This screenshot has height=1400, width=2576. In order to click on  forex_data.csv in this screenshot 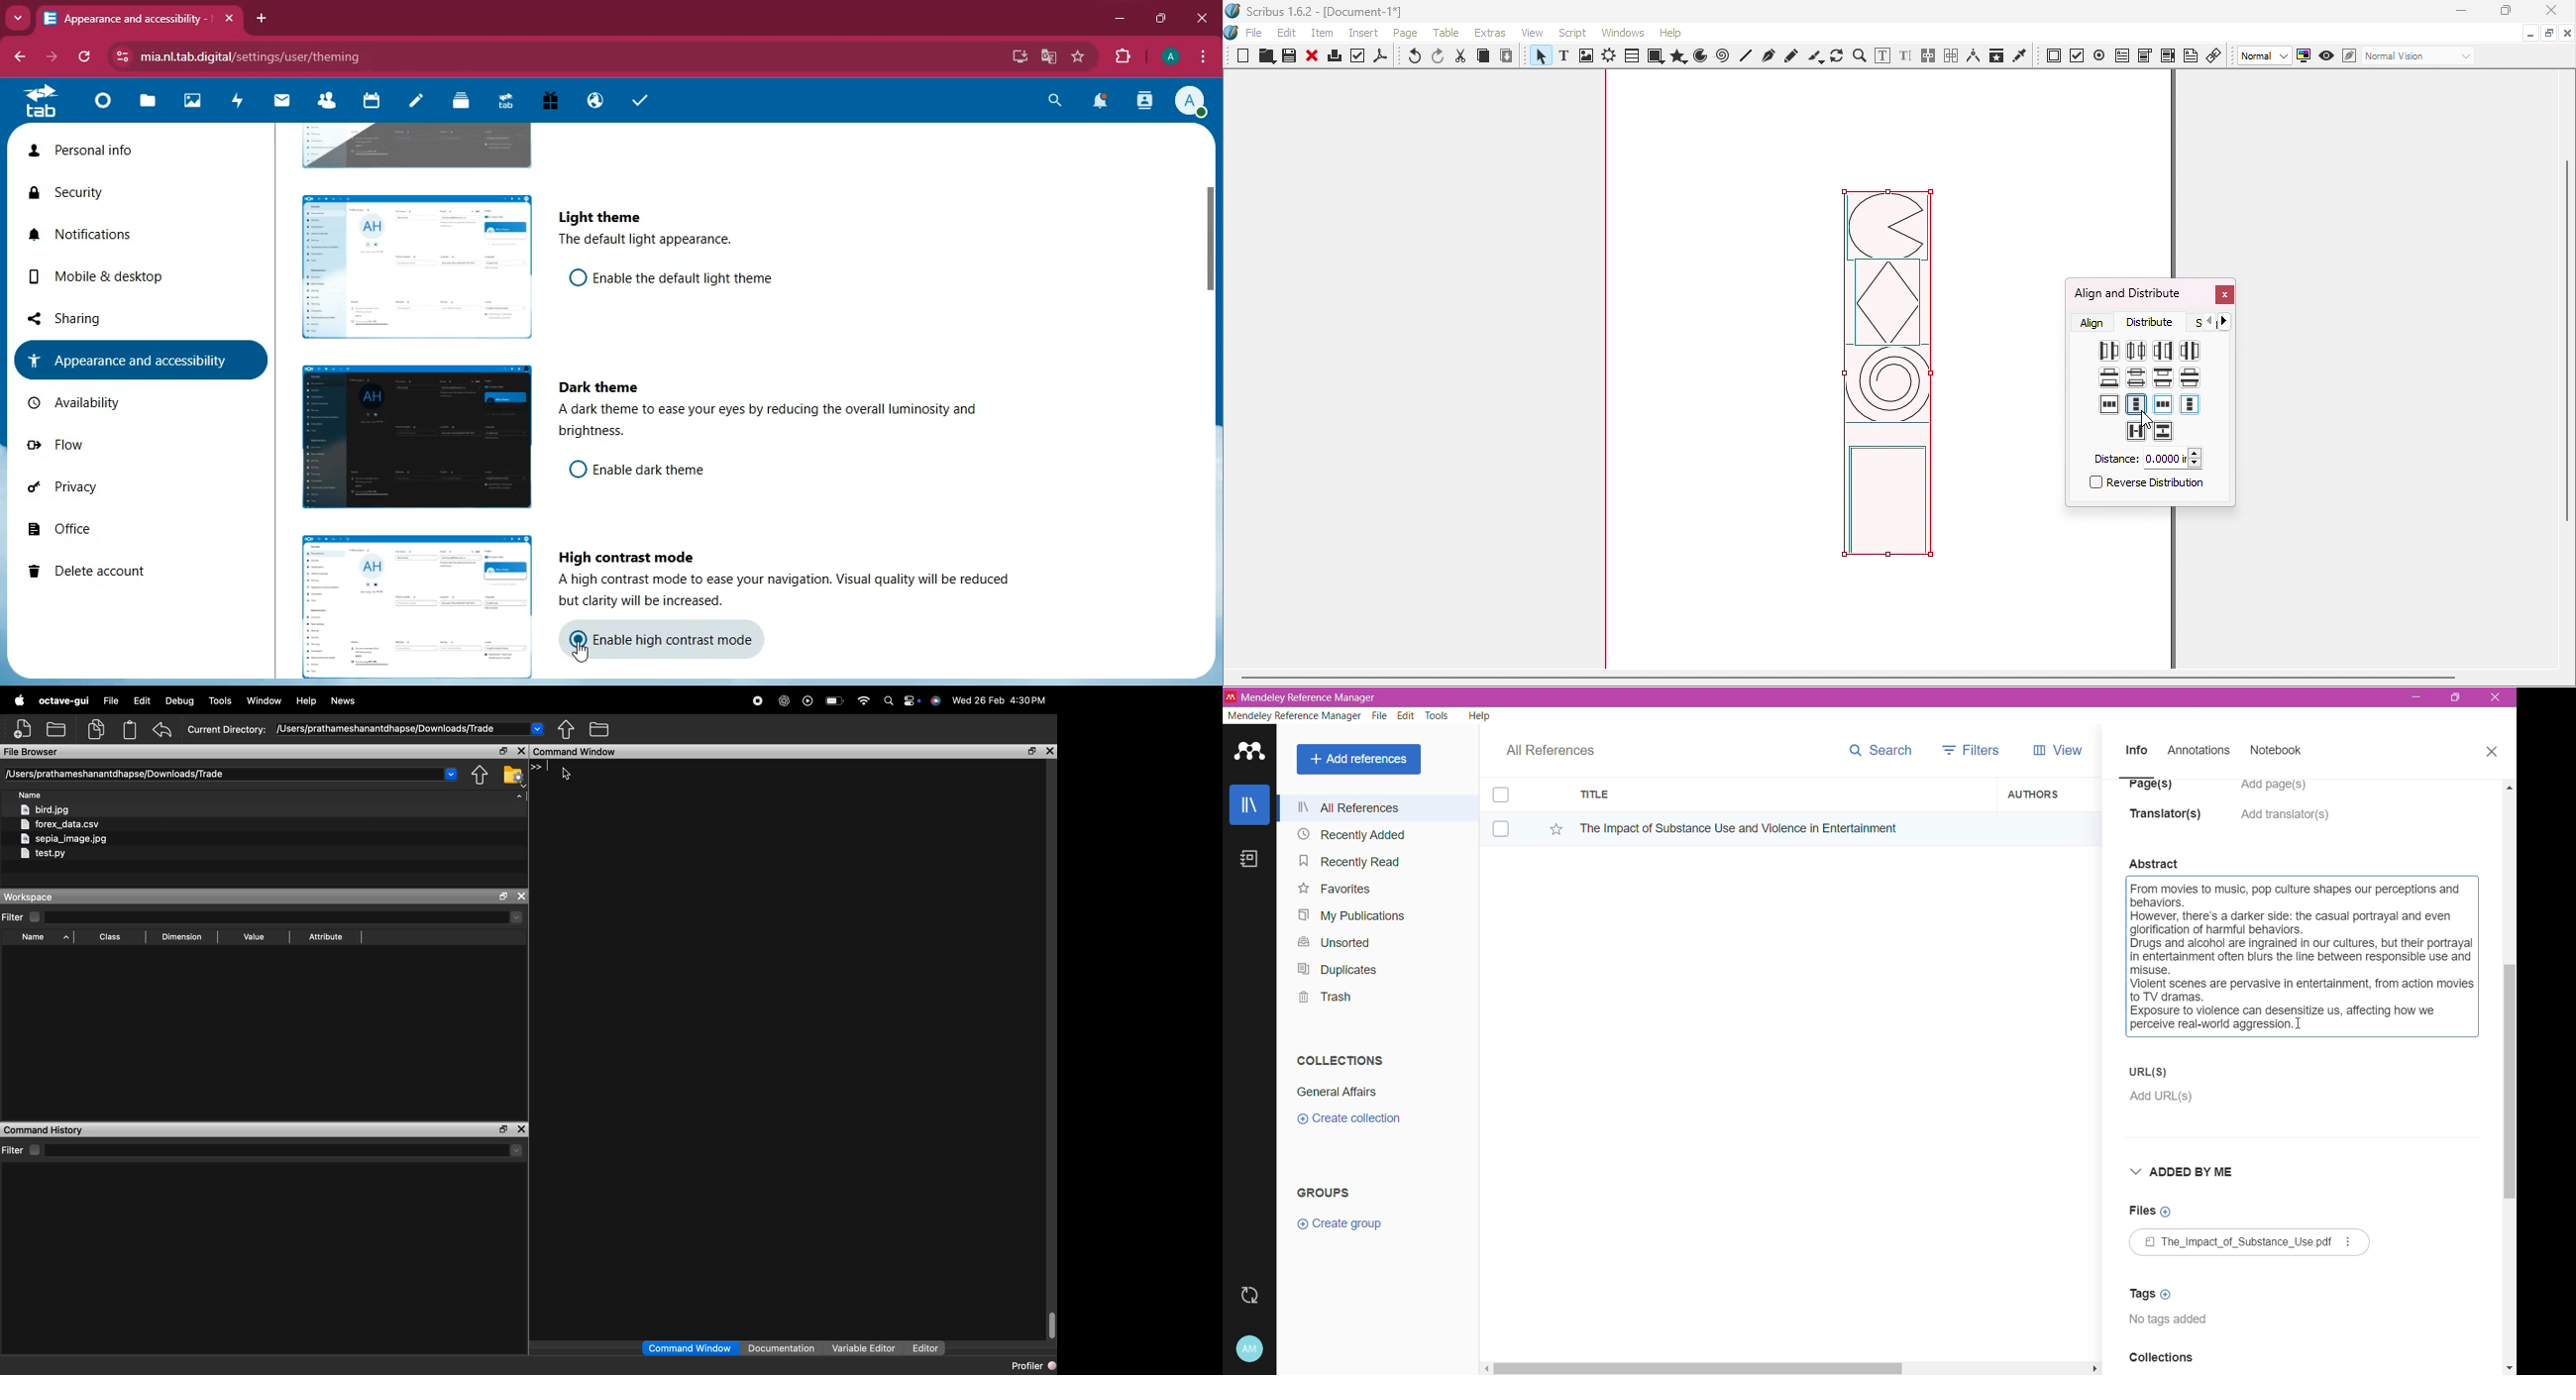, I will do `click(60, 824)`.